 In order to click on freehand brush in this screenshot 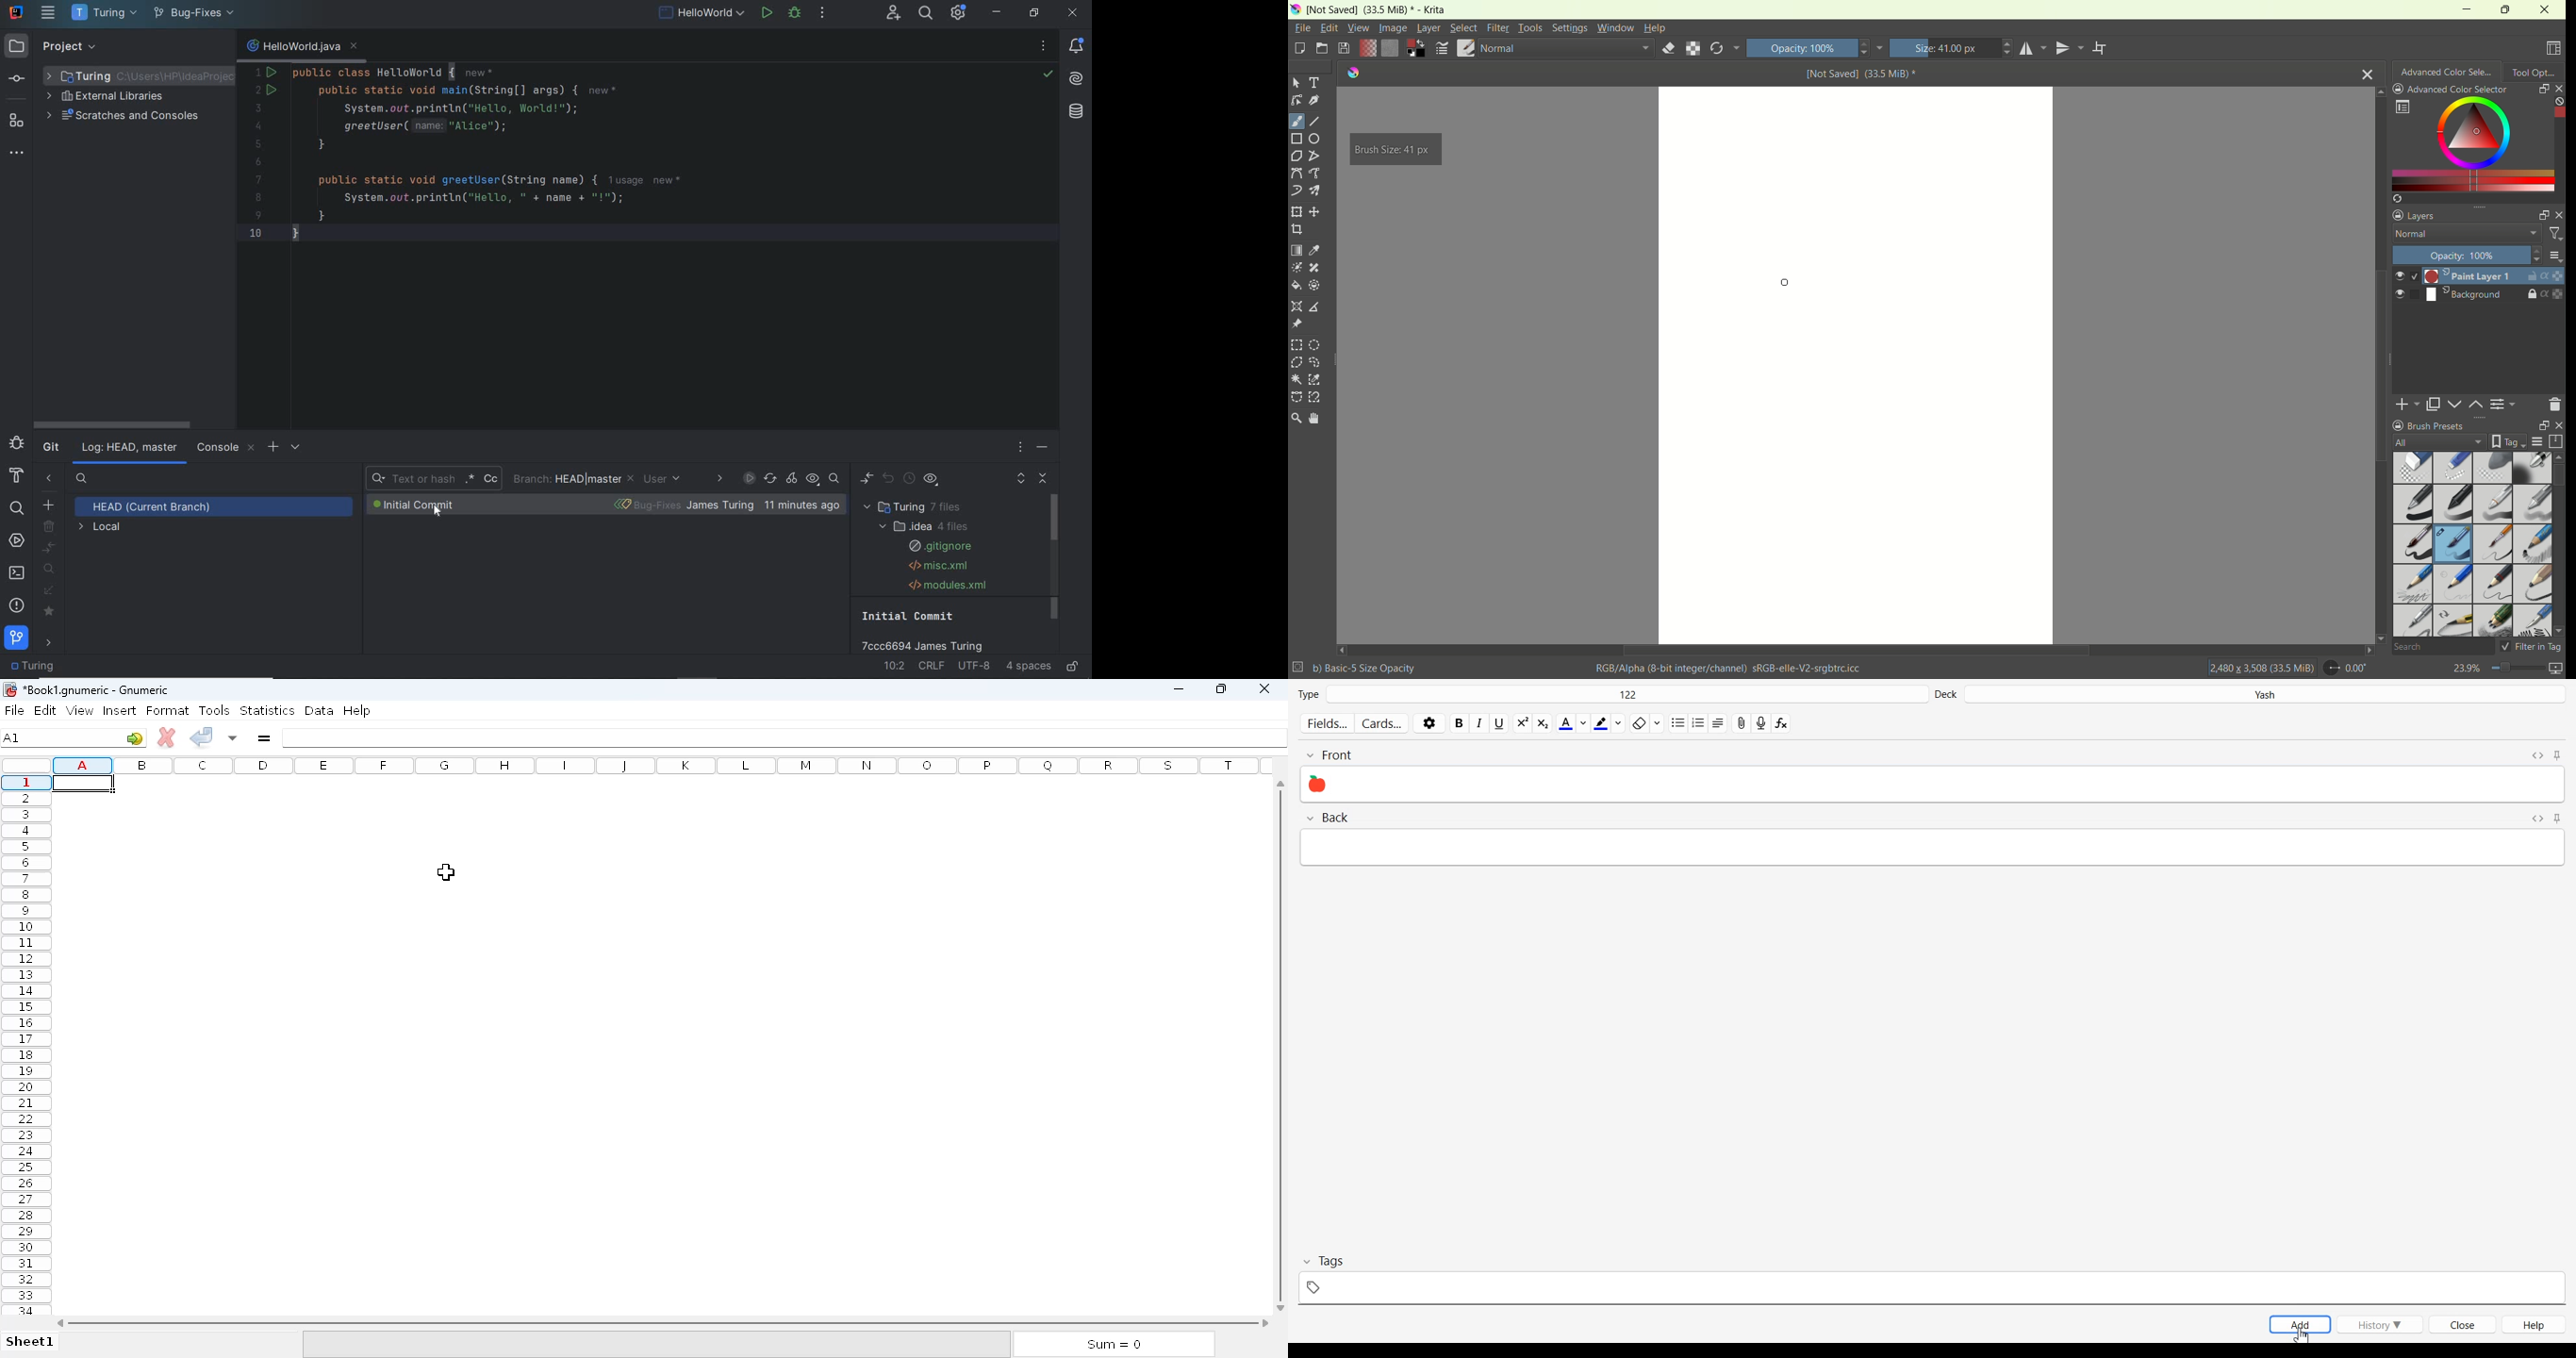, I will do `click(1297, 121)`.